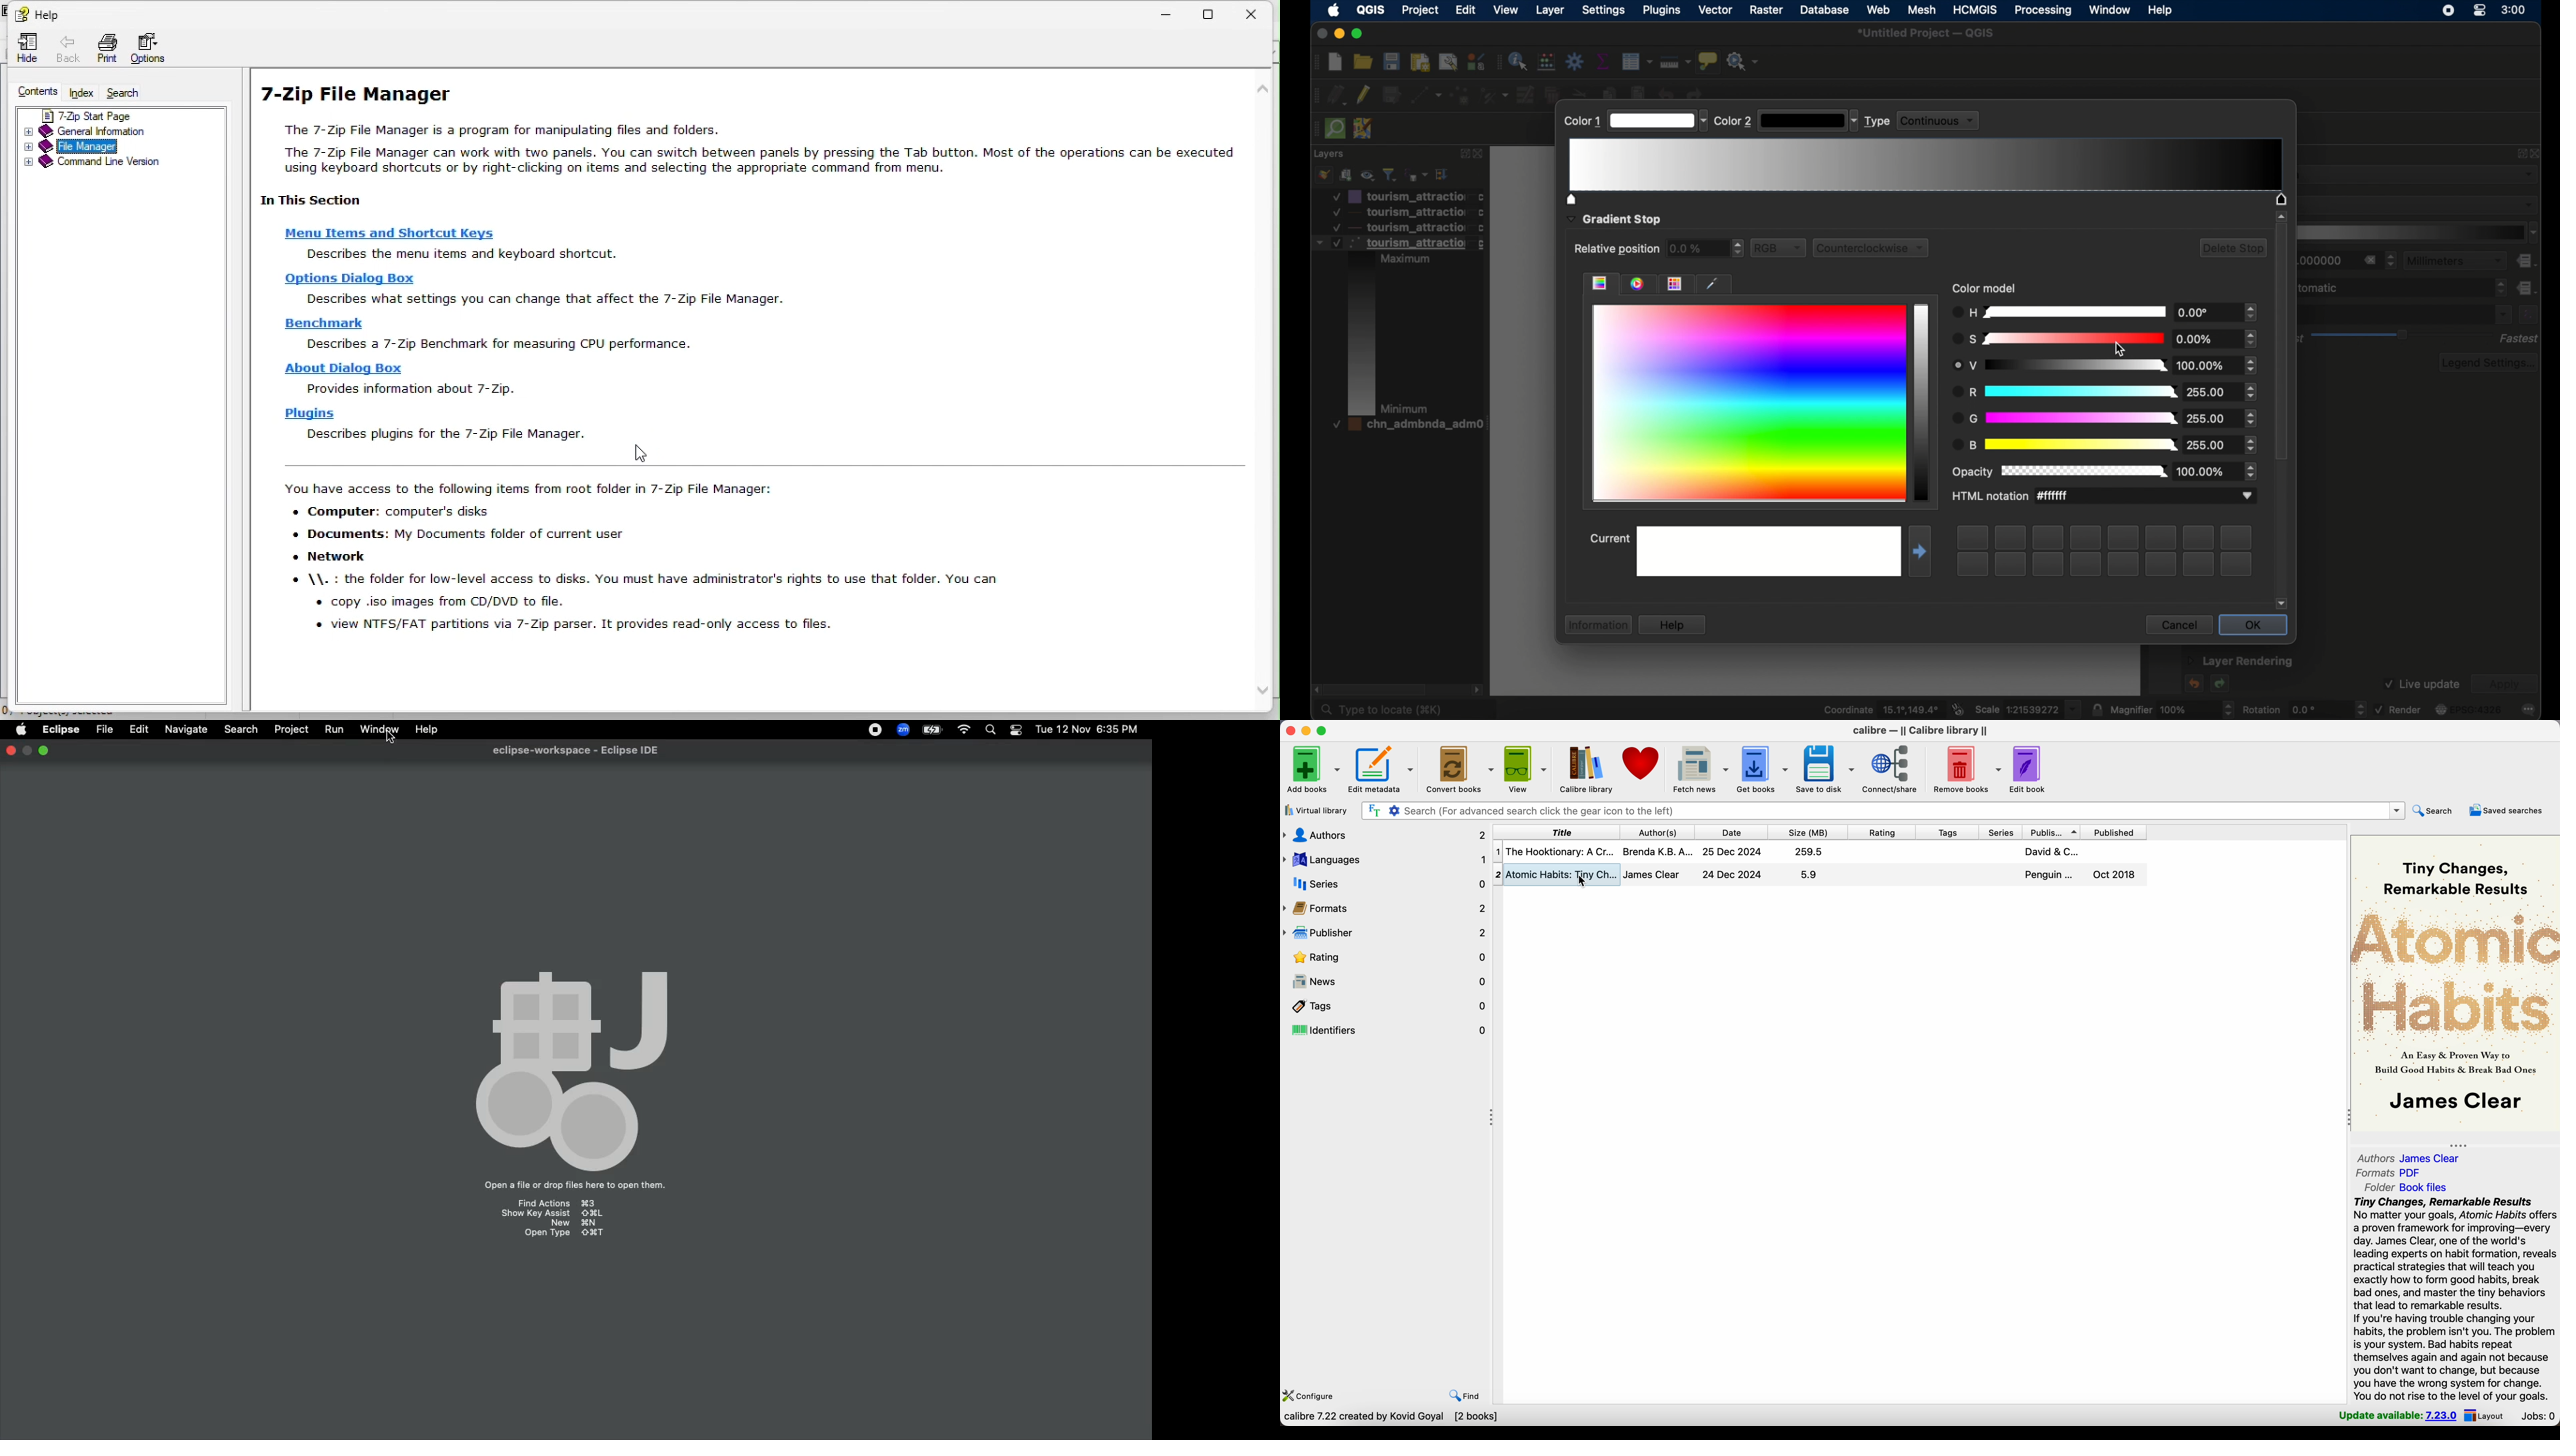 This screenshot has width=2576, height=1456. Describe the element at coordinates (1496, 63) in the screenshot. I see `drag. handle` at that location.